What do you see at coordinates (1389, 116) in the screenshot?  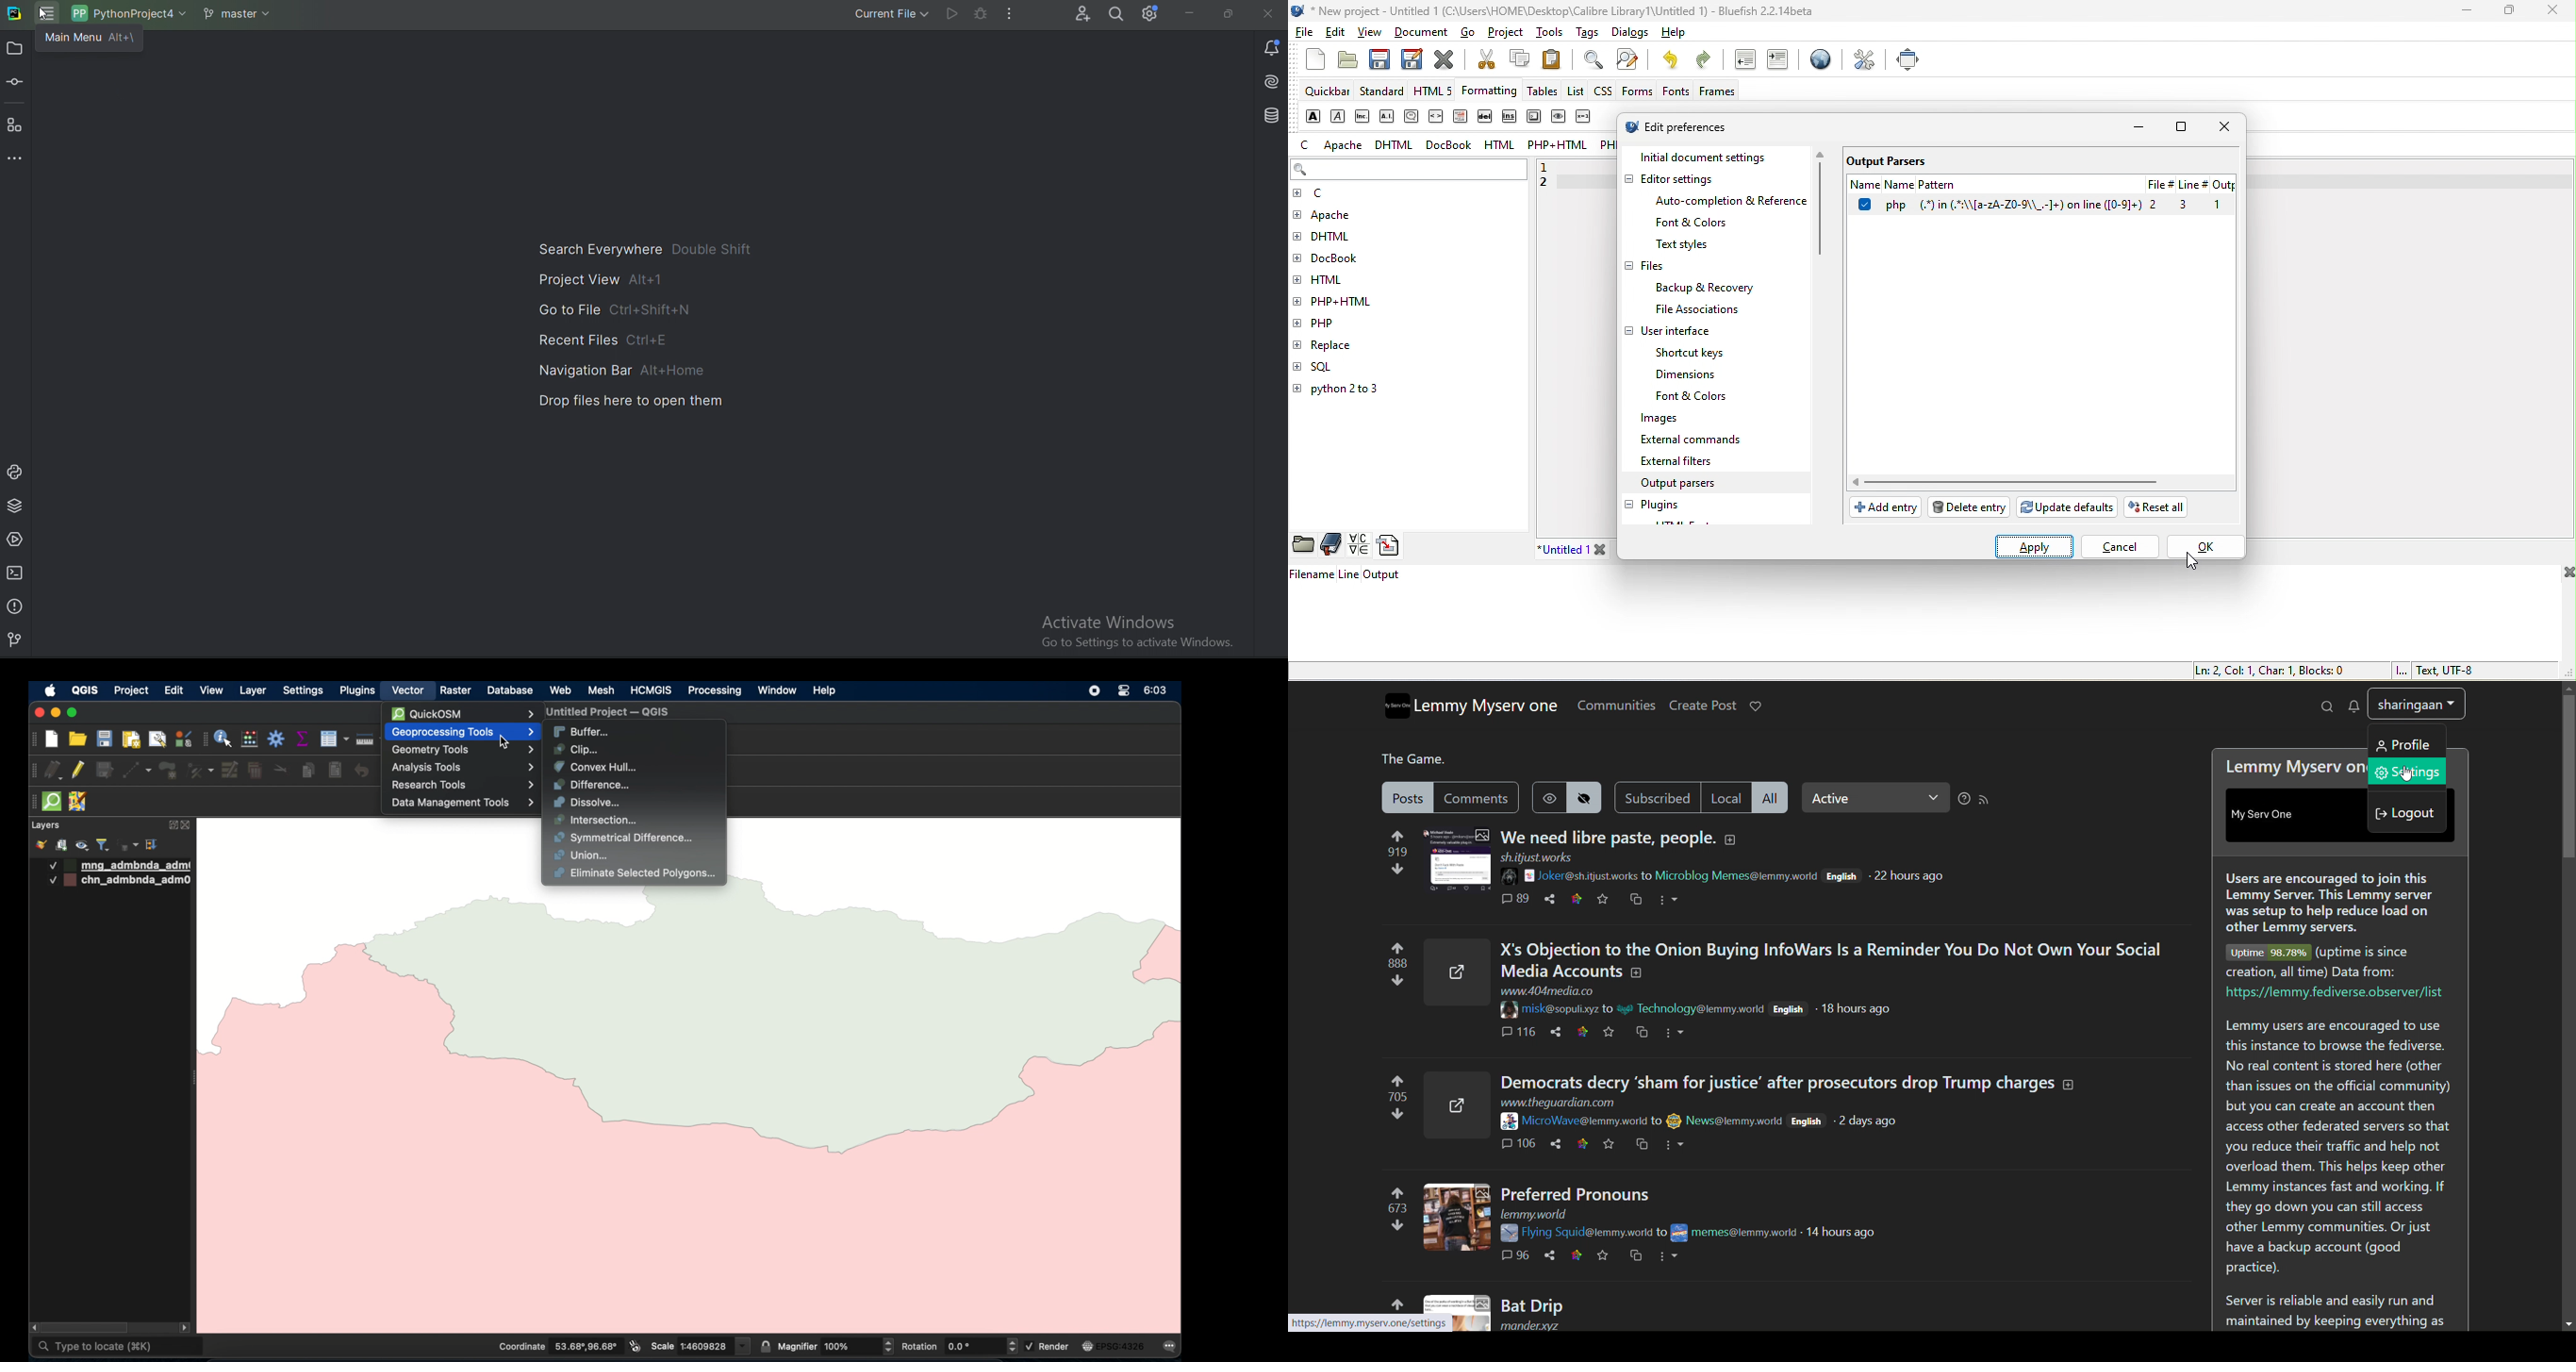 I see `acronym` at bounding box center [1389, 116].